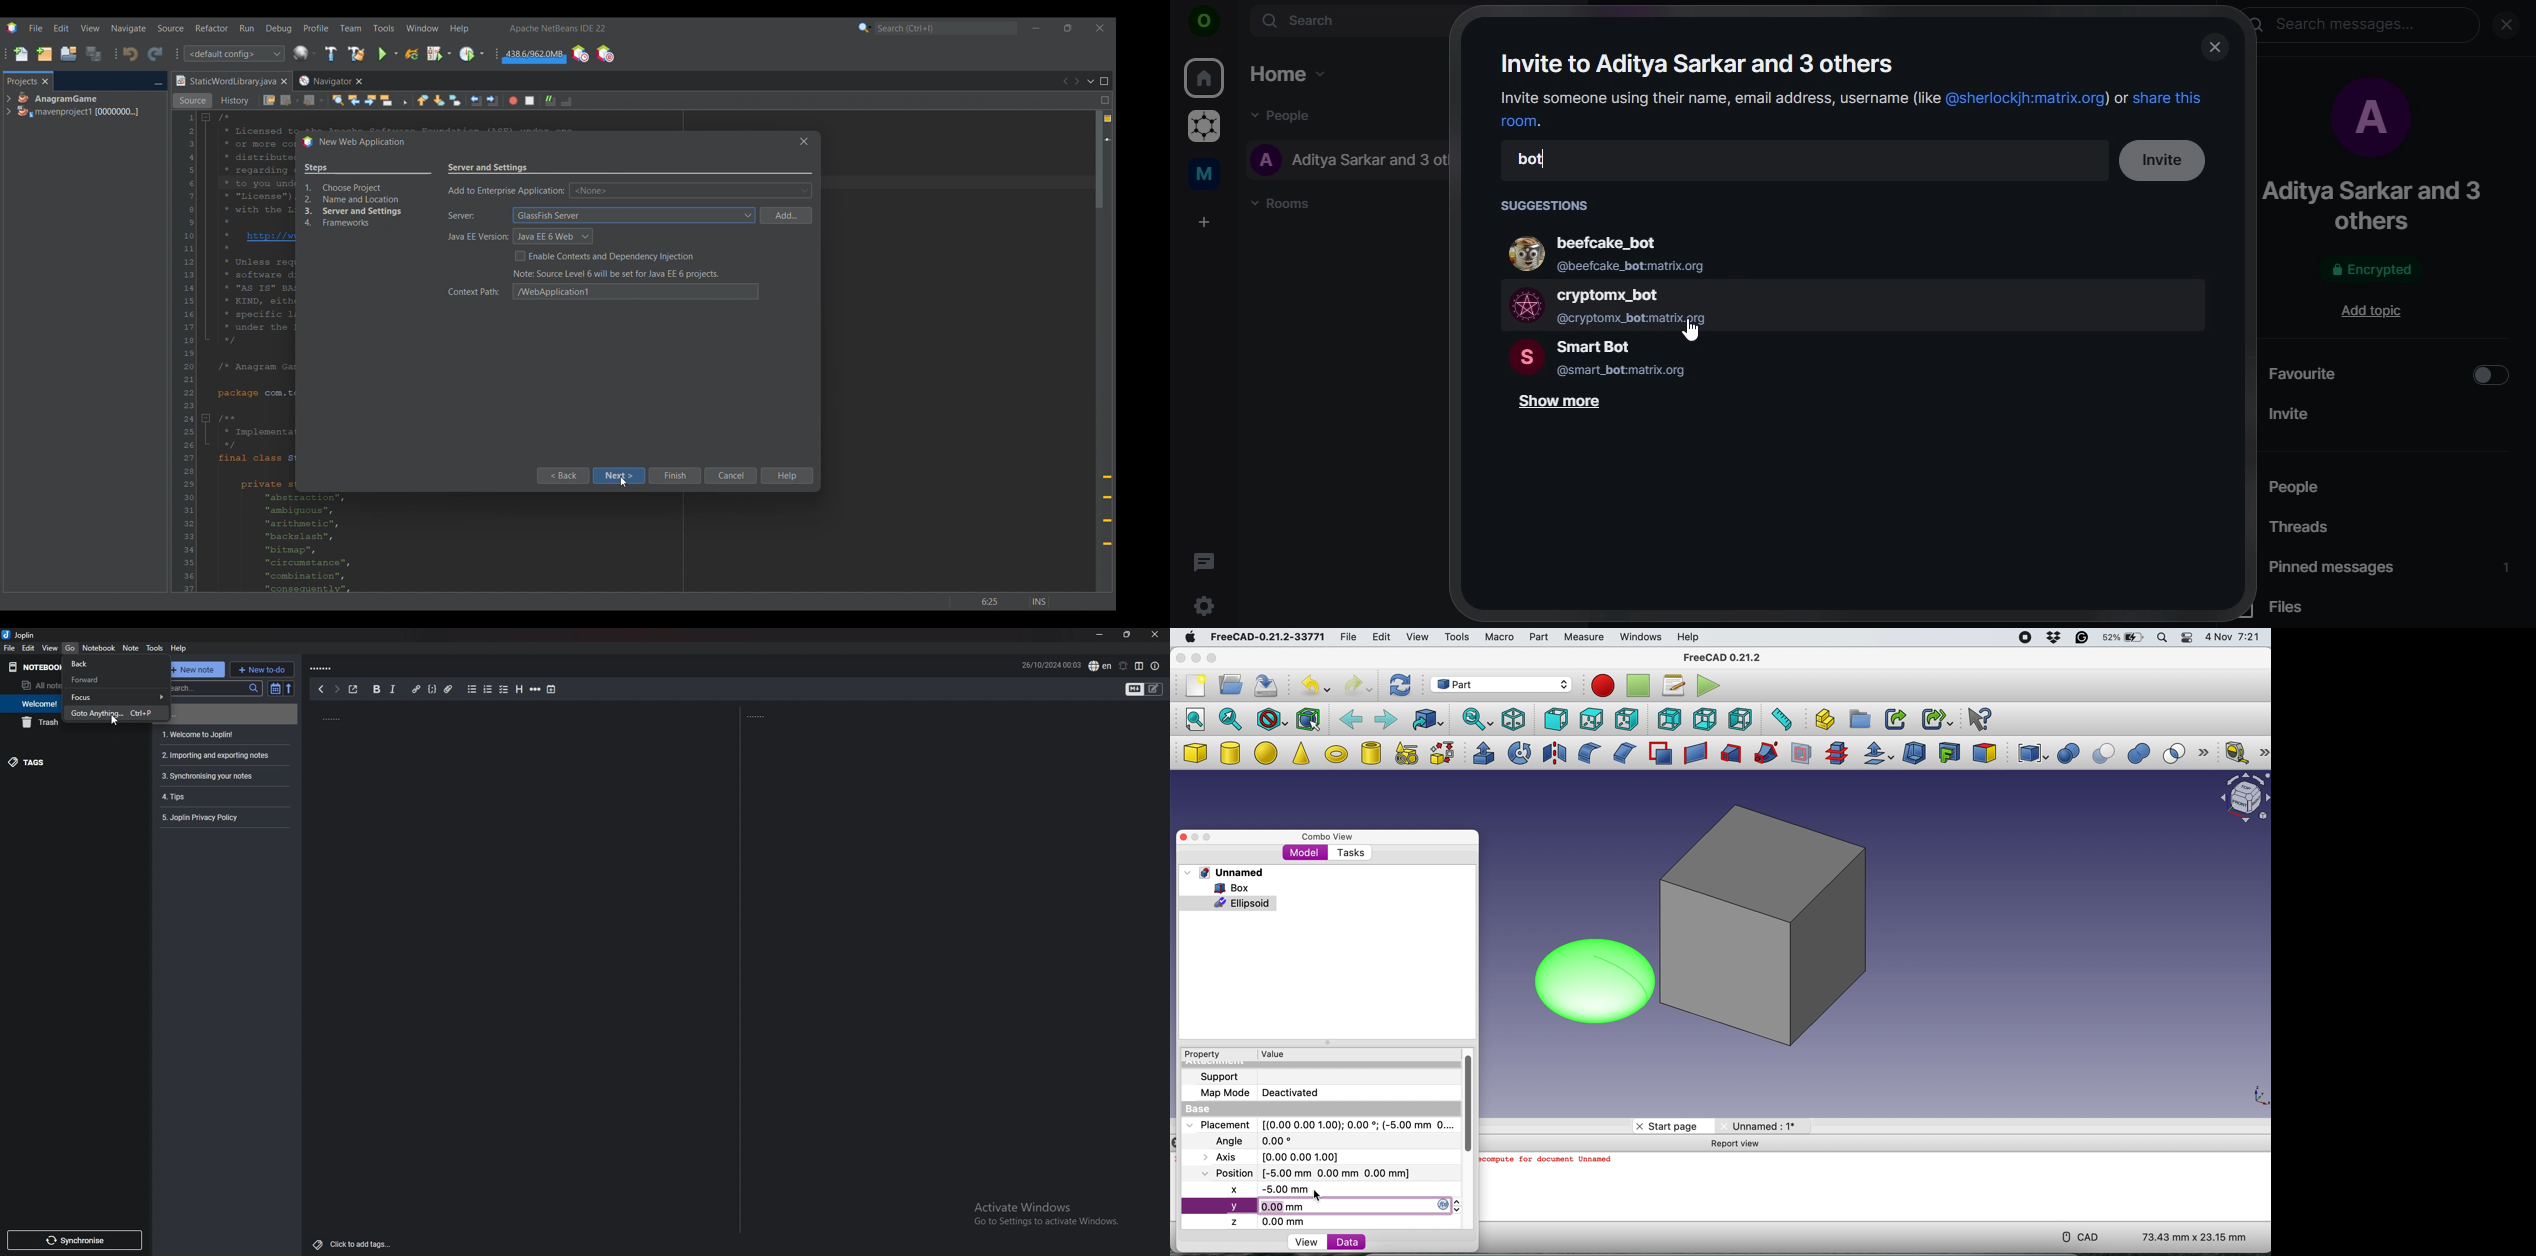 The width and height of the screenshot is (2548, 1260). I want to click on boolean, so click(2069, 754).